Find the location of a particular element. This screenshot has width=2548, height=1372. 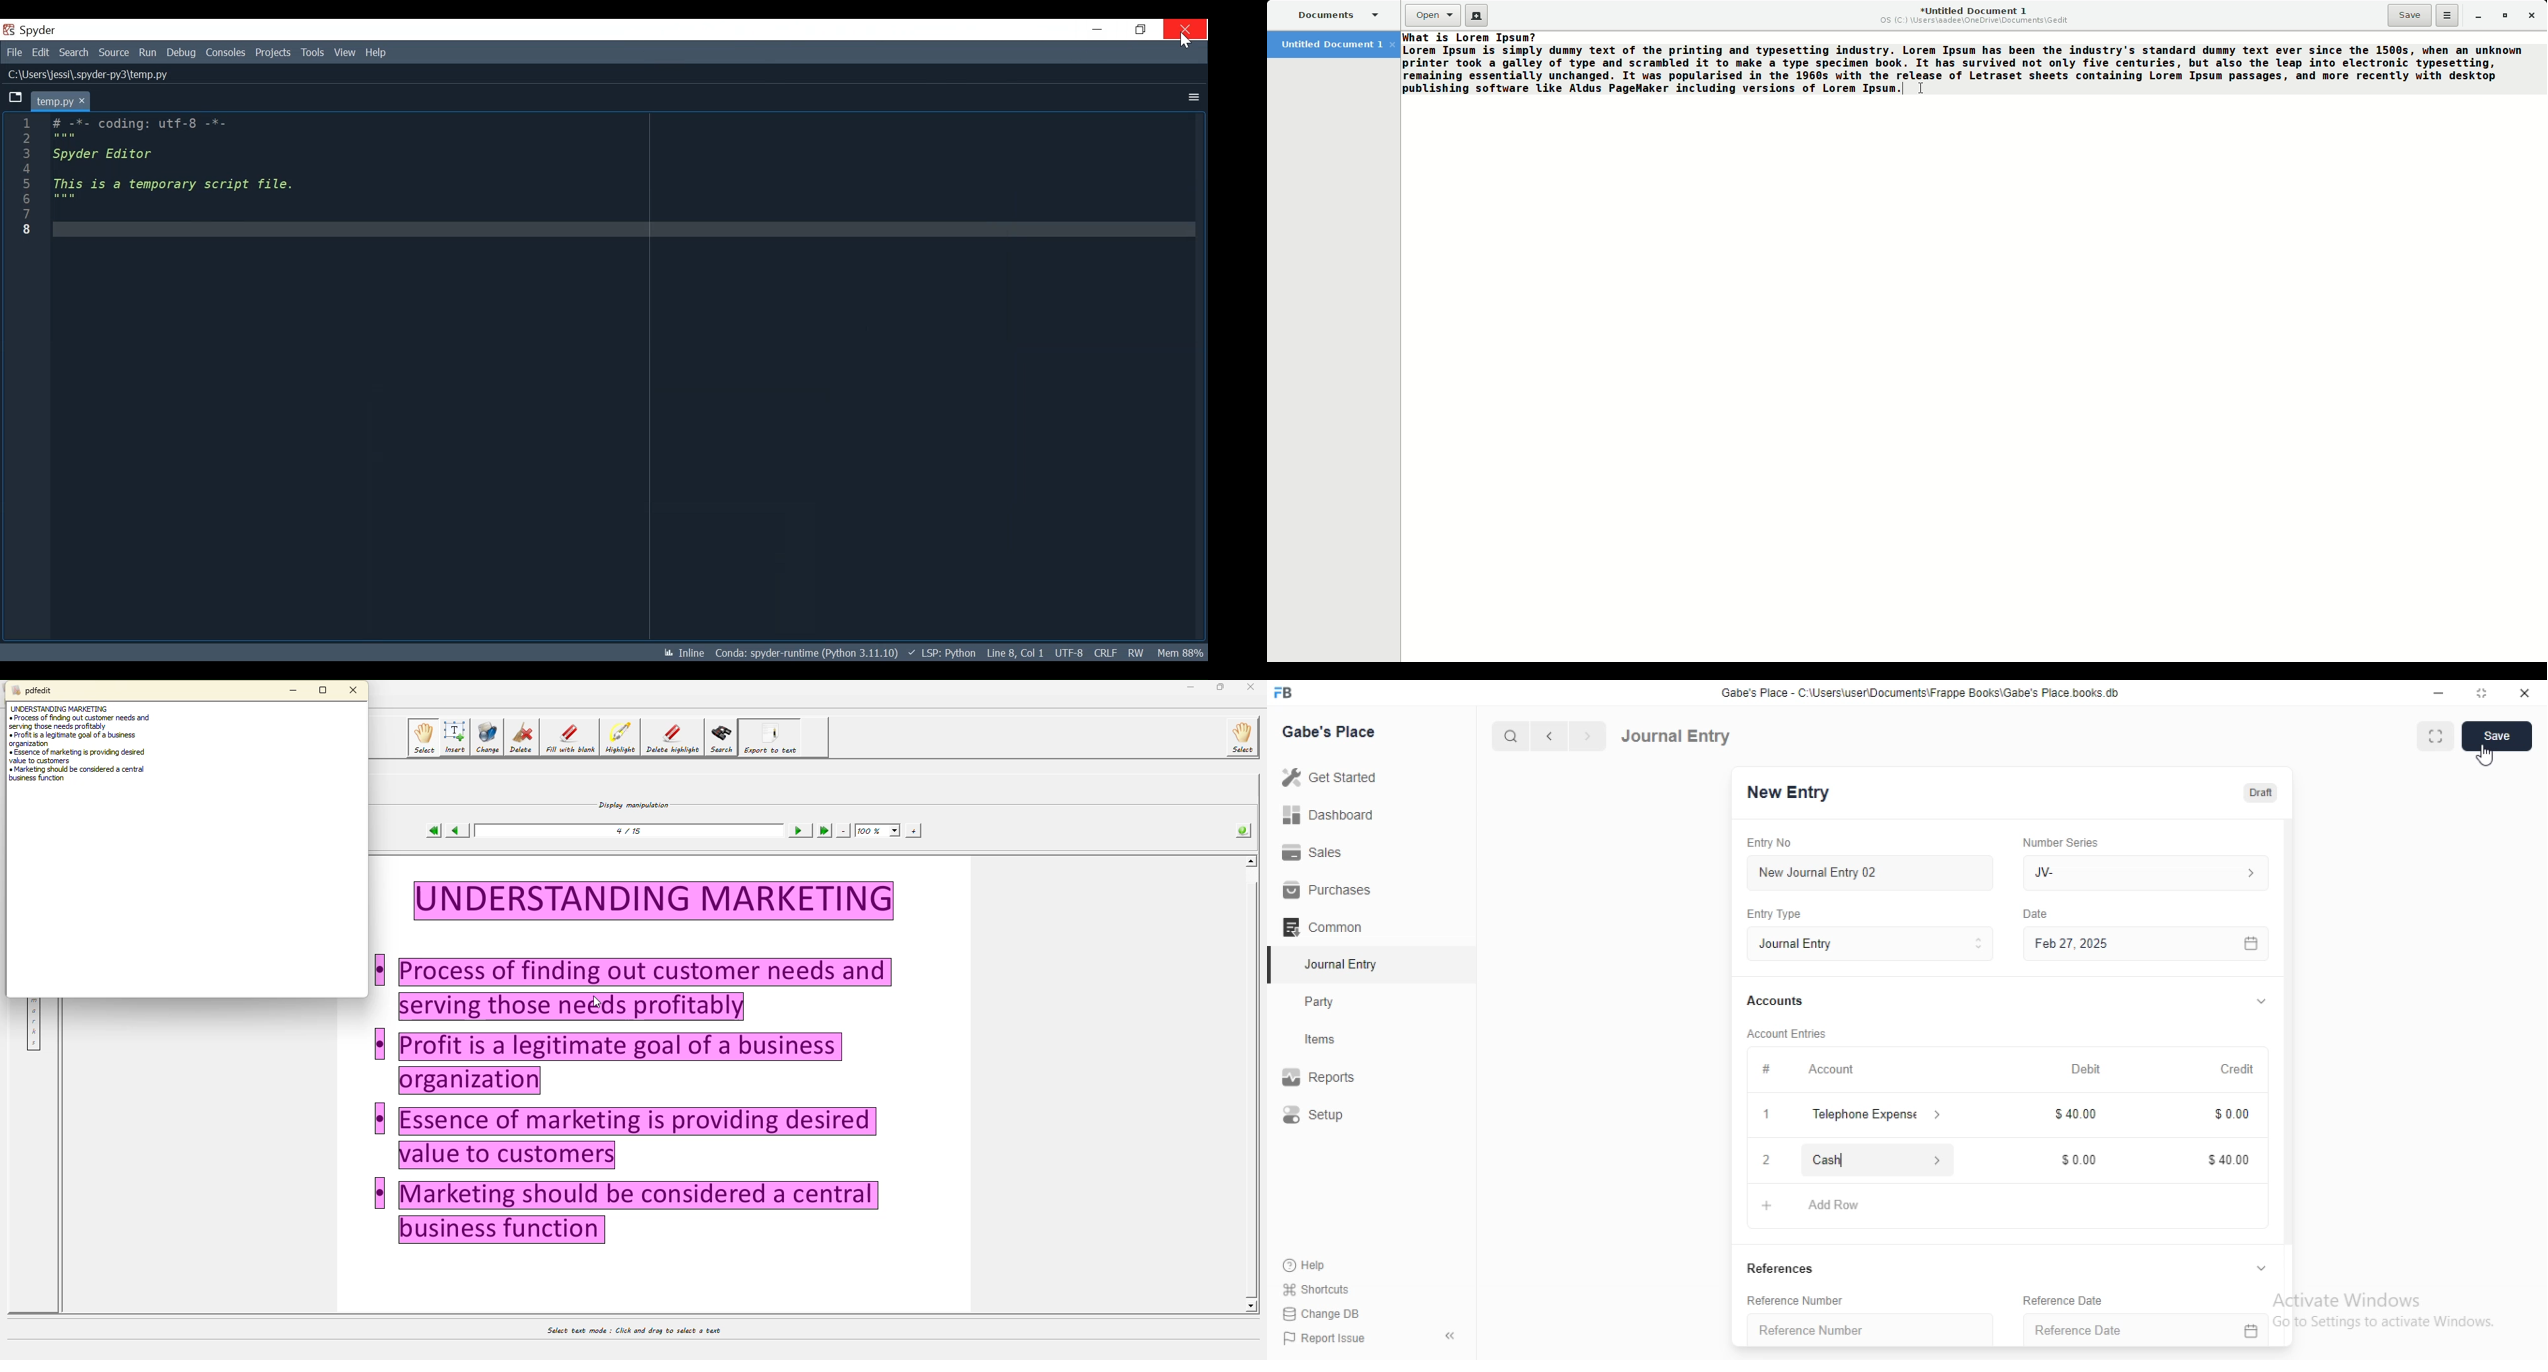

# is located at coordinates (1766, 1068).